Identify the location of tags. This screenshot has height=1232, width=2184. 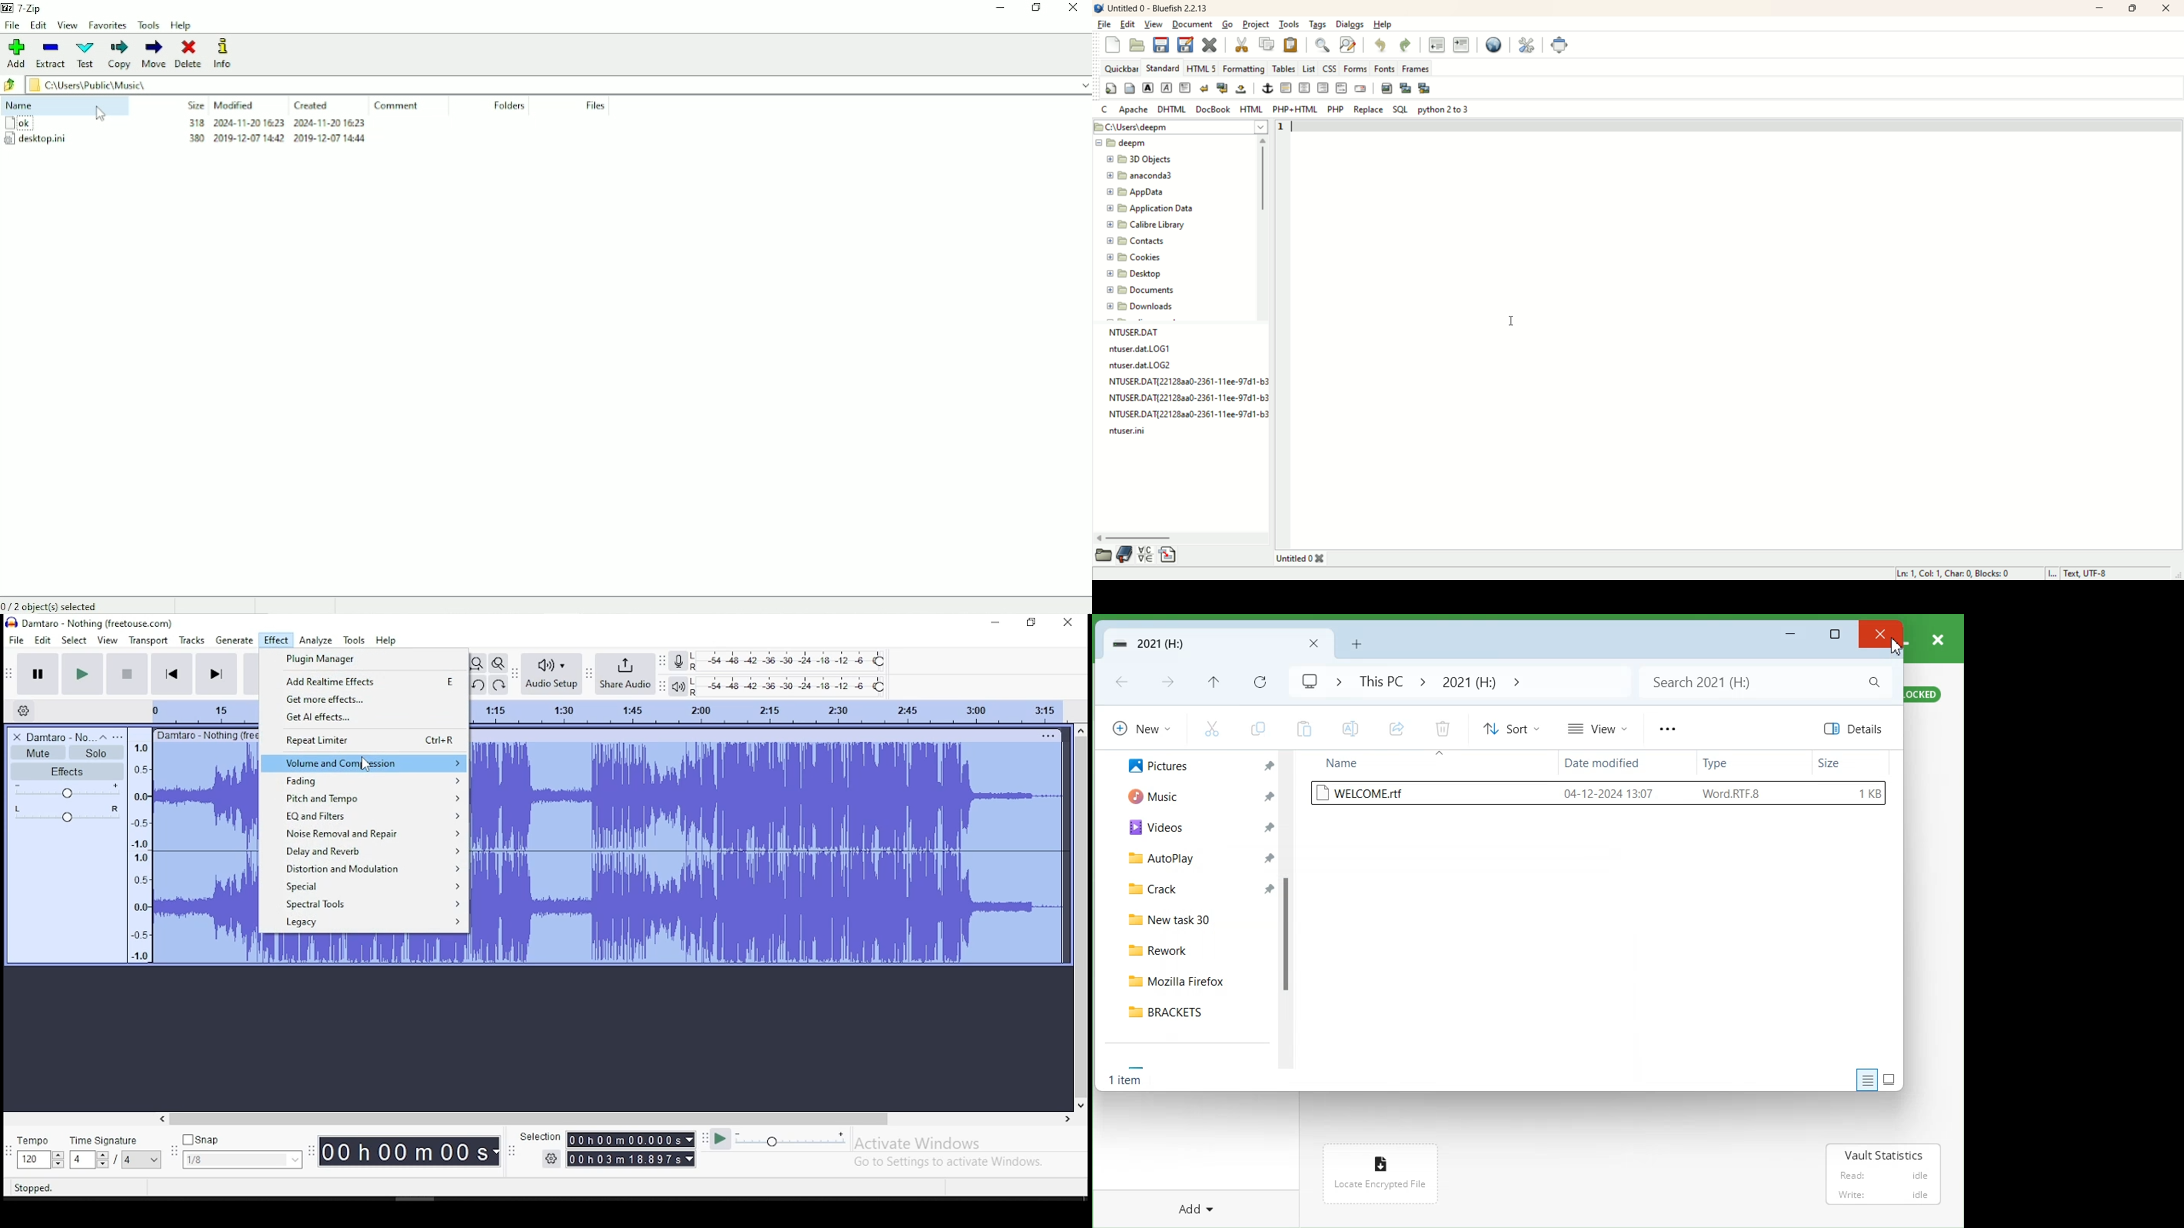
(1318, 25).